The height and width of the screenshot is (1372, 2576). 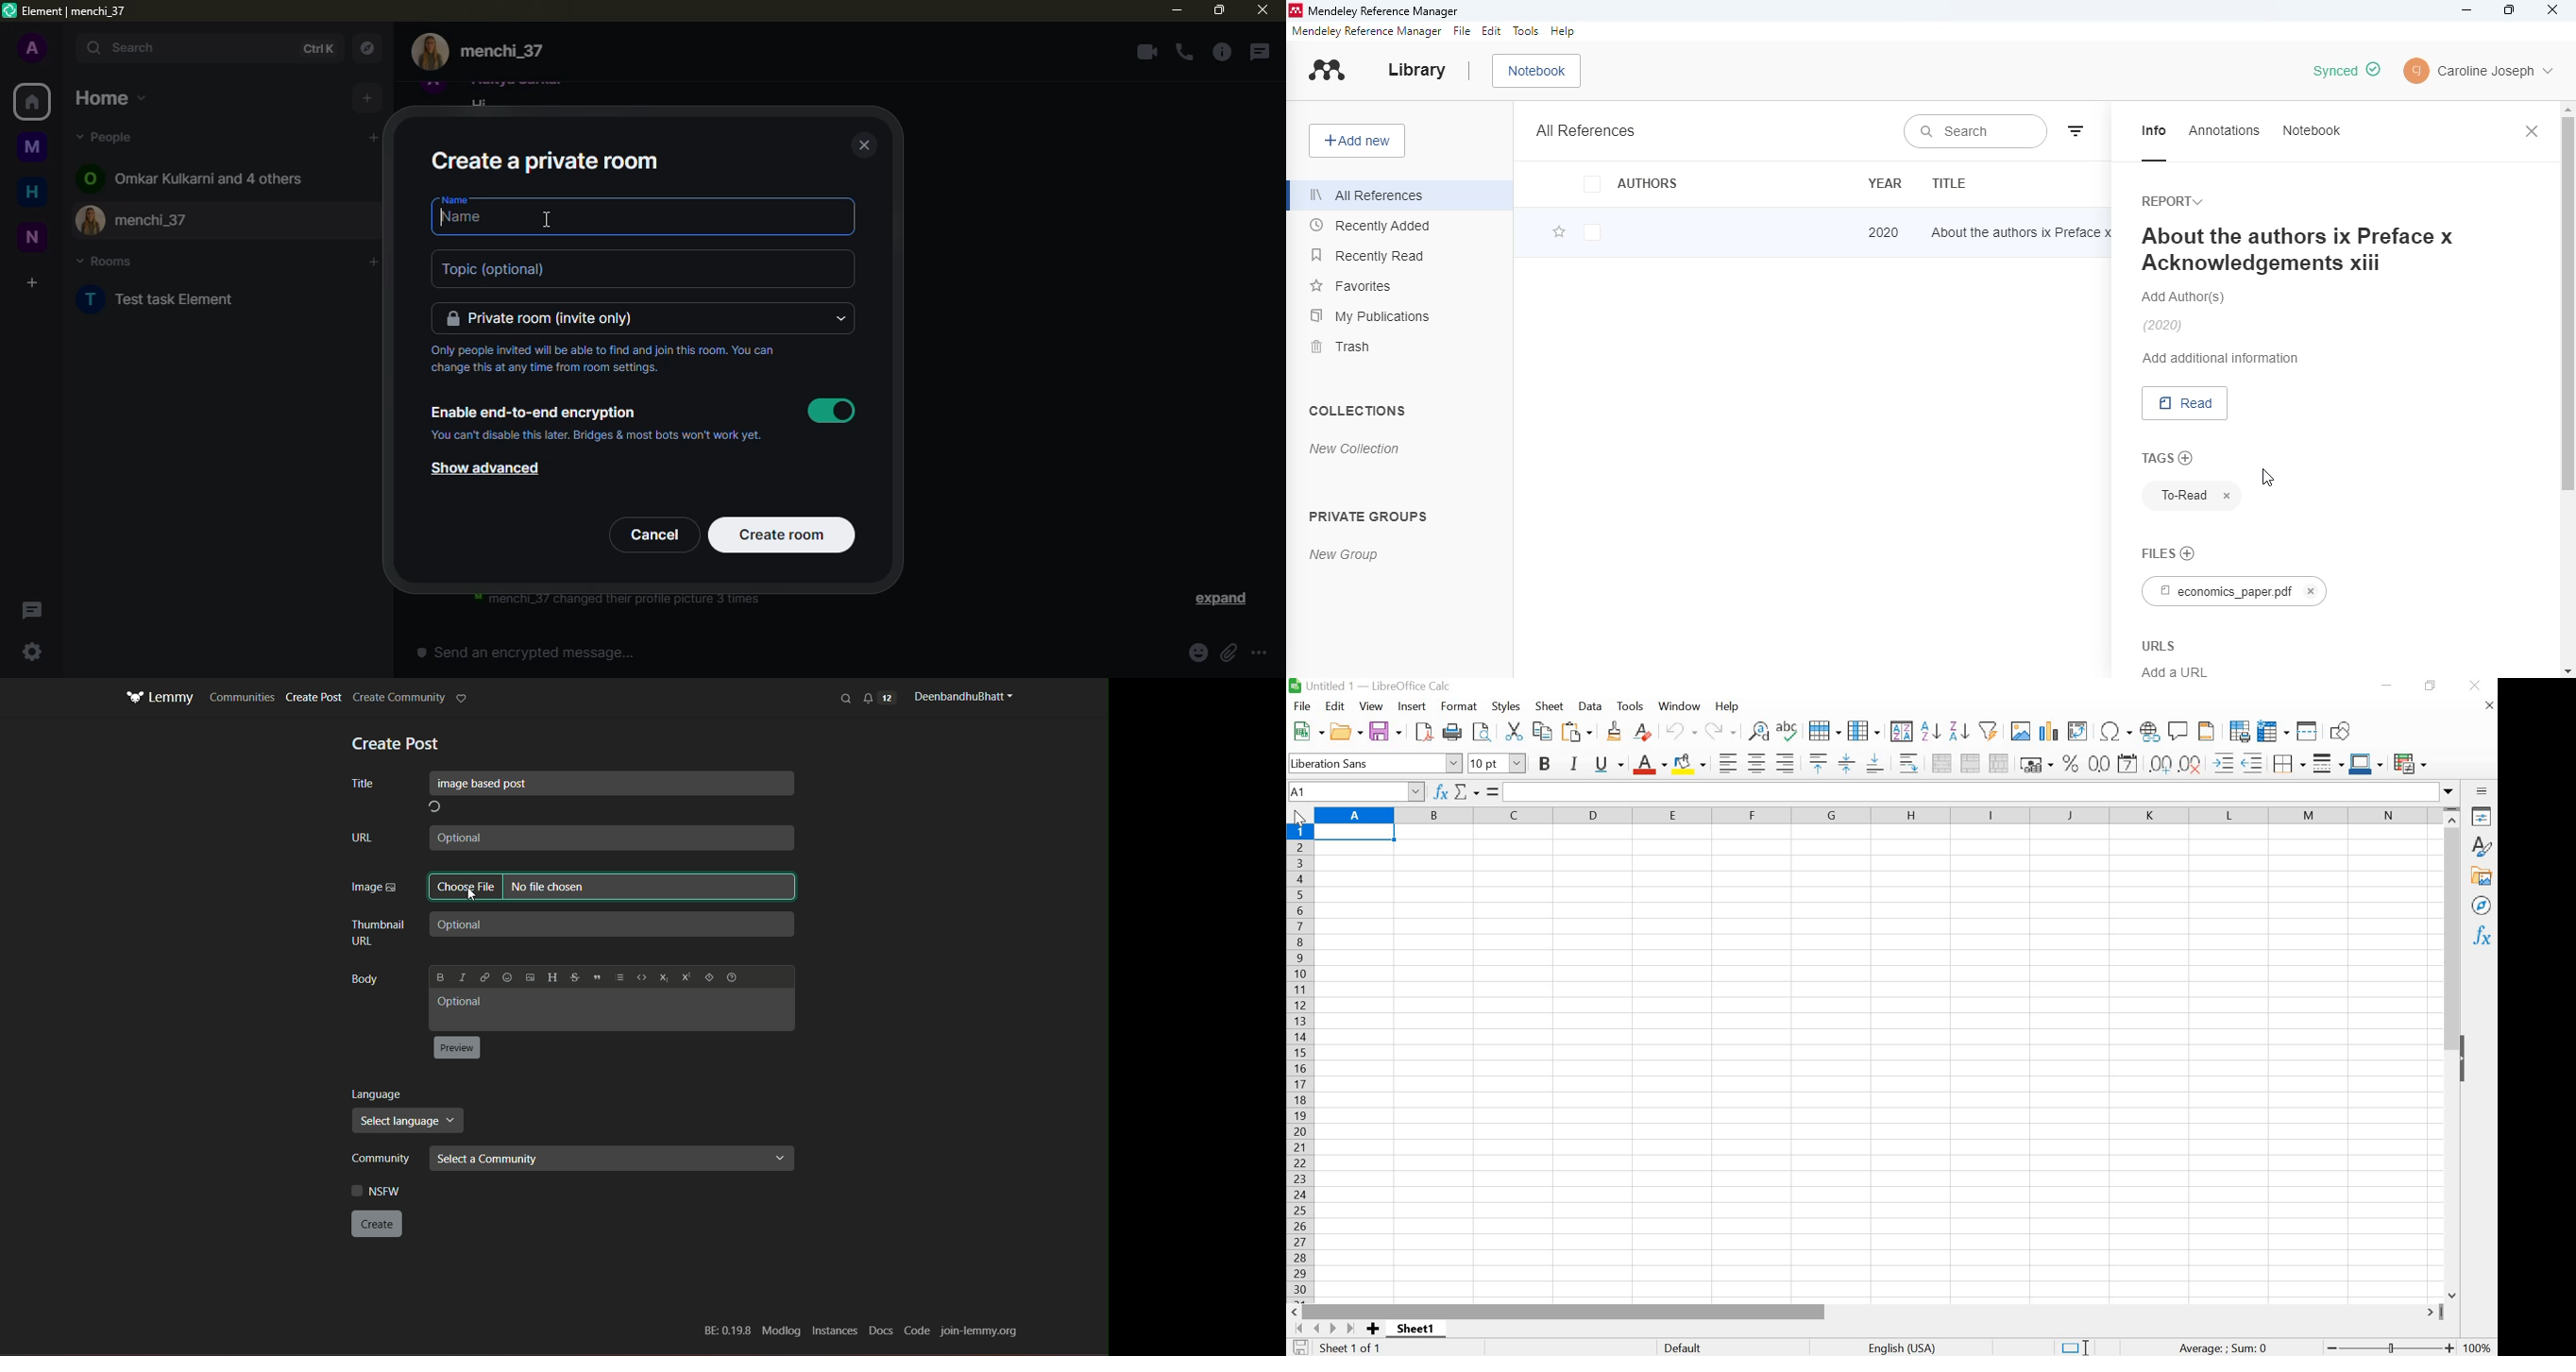 What do you see at coordinates (1868, 1312) in the screenshot?
I see `SCROLLBAR` at bounding box center [1868, 1312].